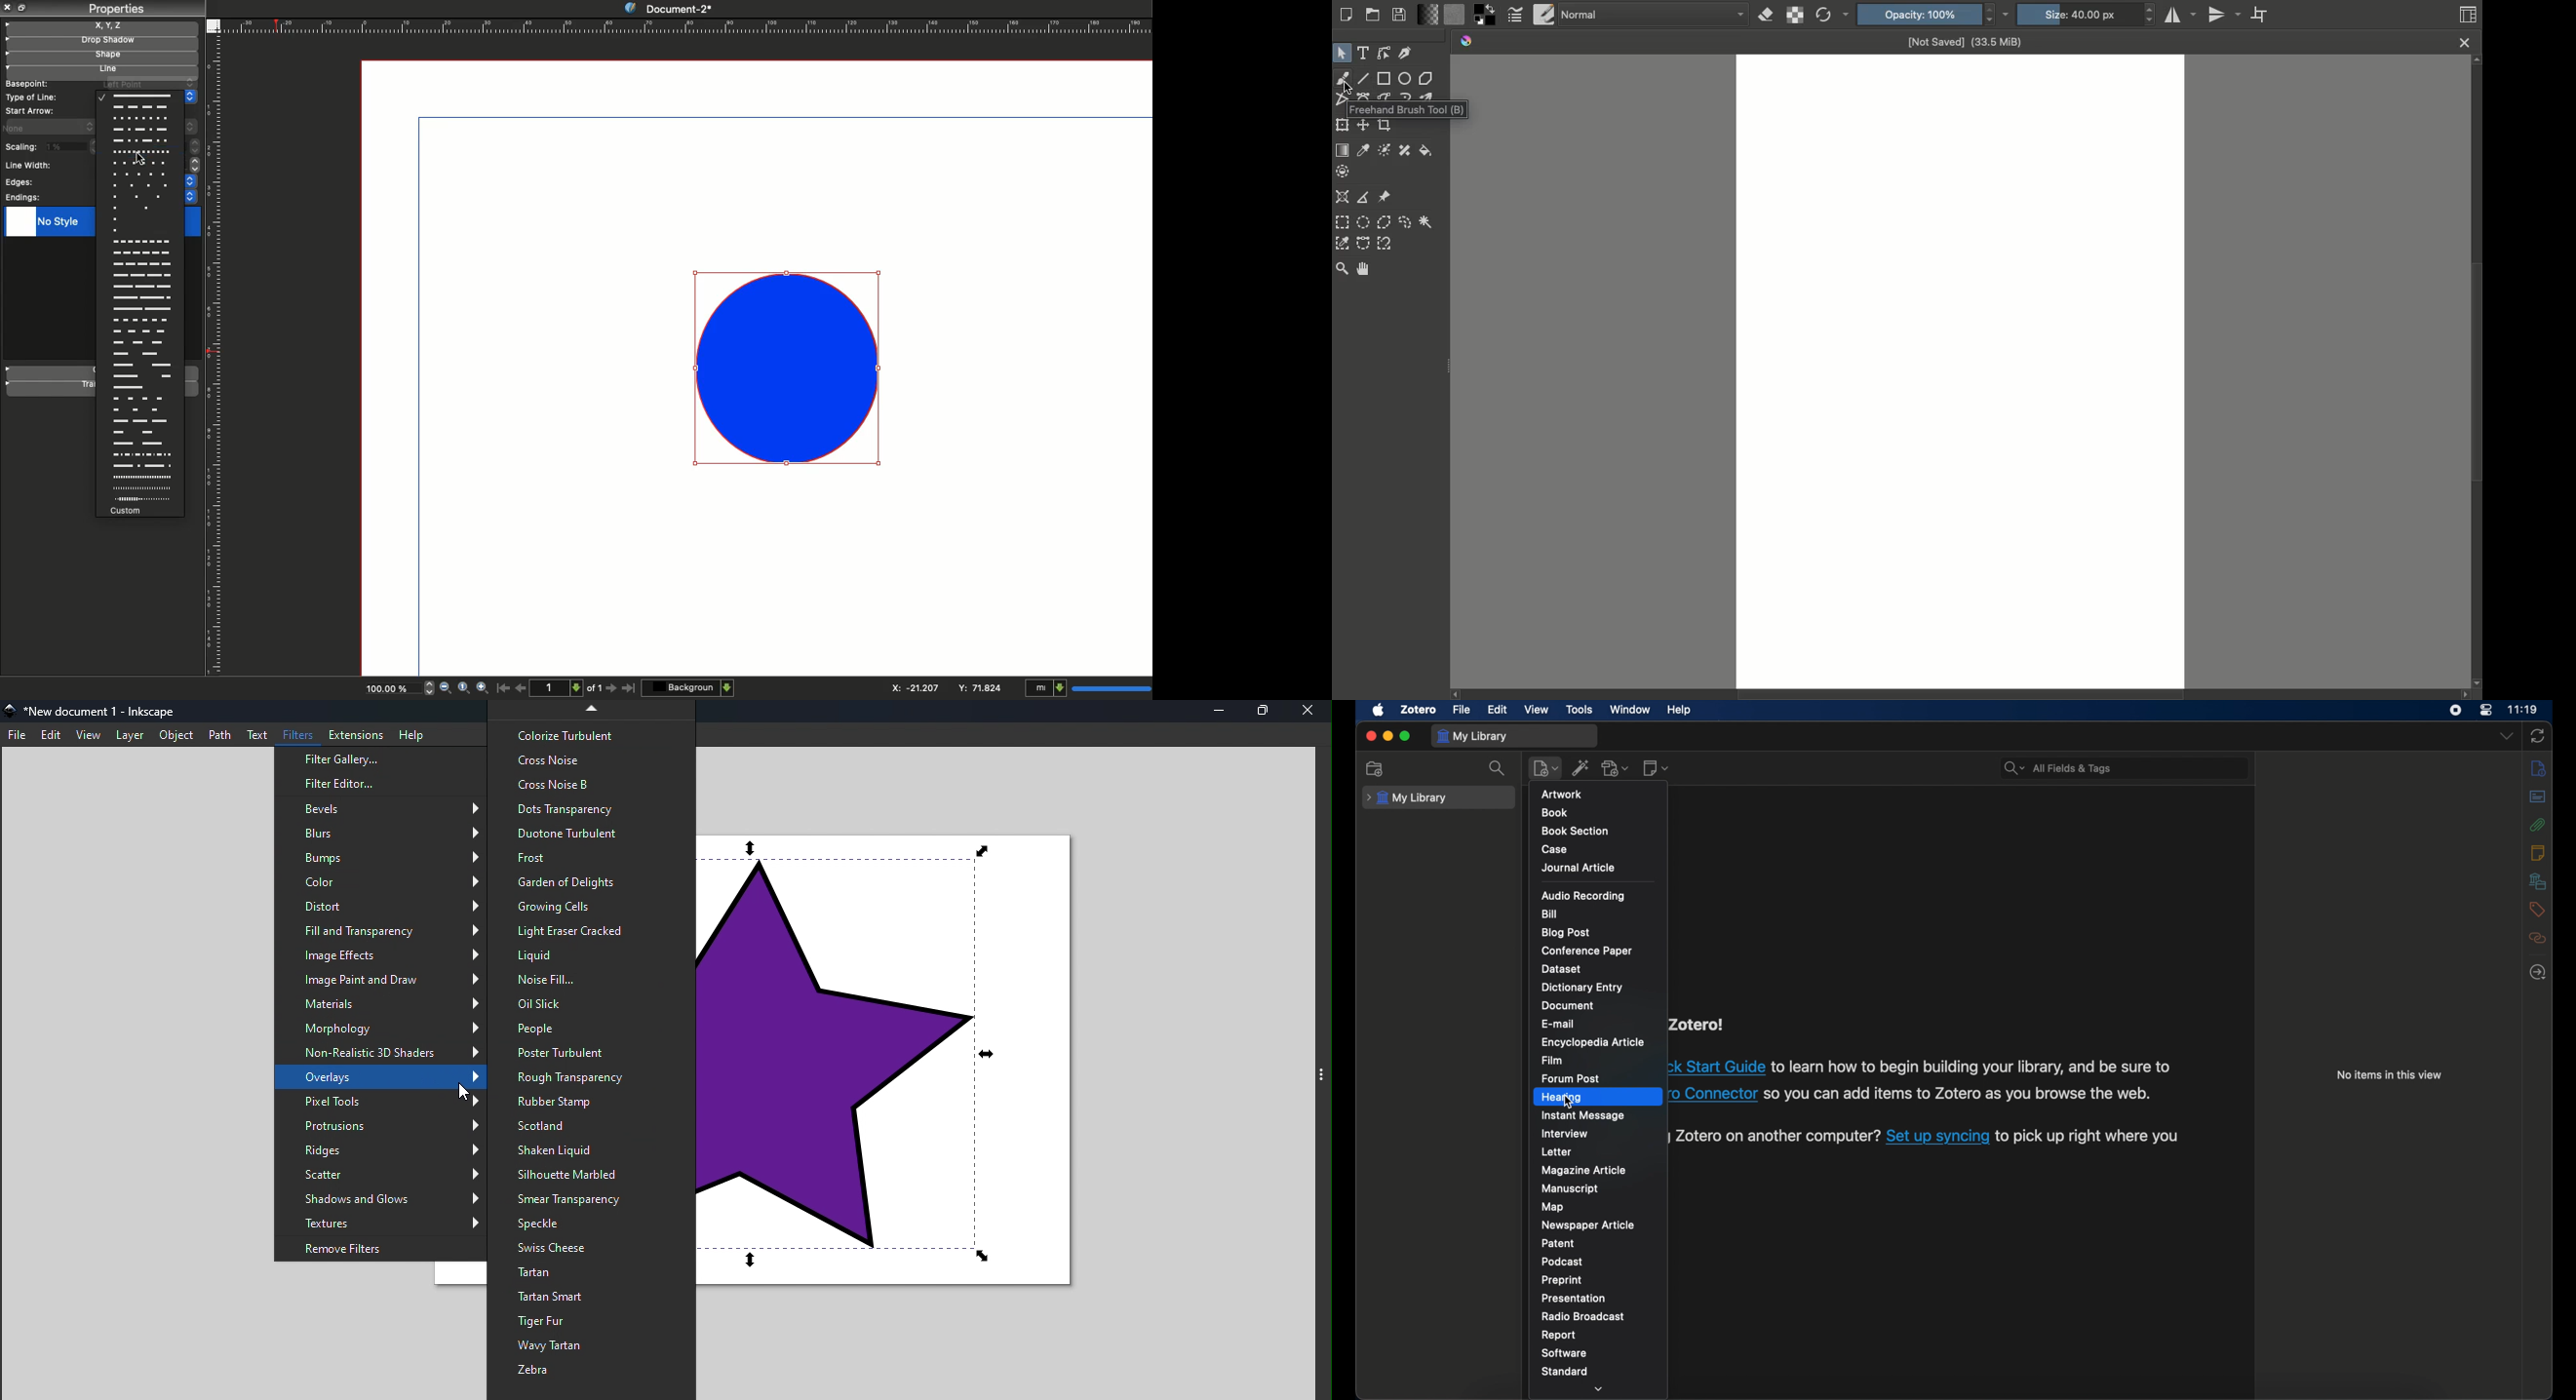  I want to click on Polygonal selection tool, so click(1384, 222).